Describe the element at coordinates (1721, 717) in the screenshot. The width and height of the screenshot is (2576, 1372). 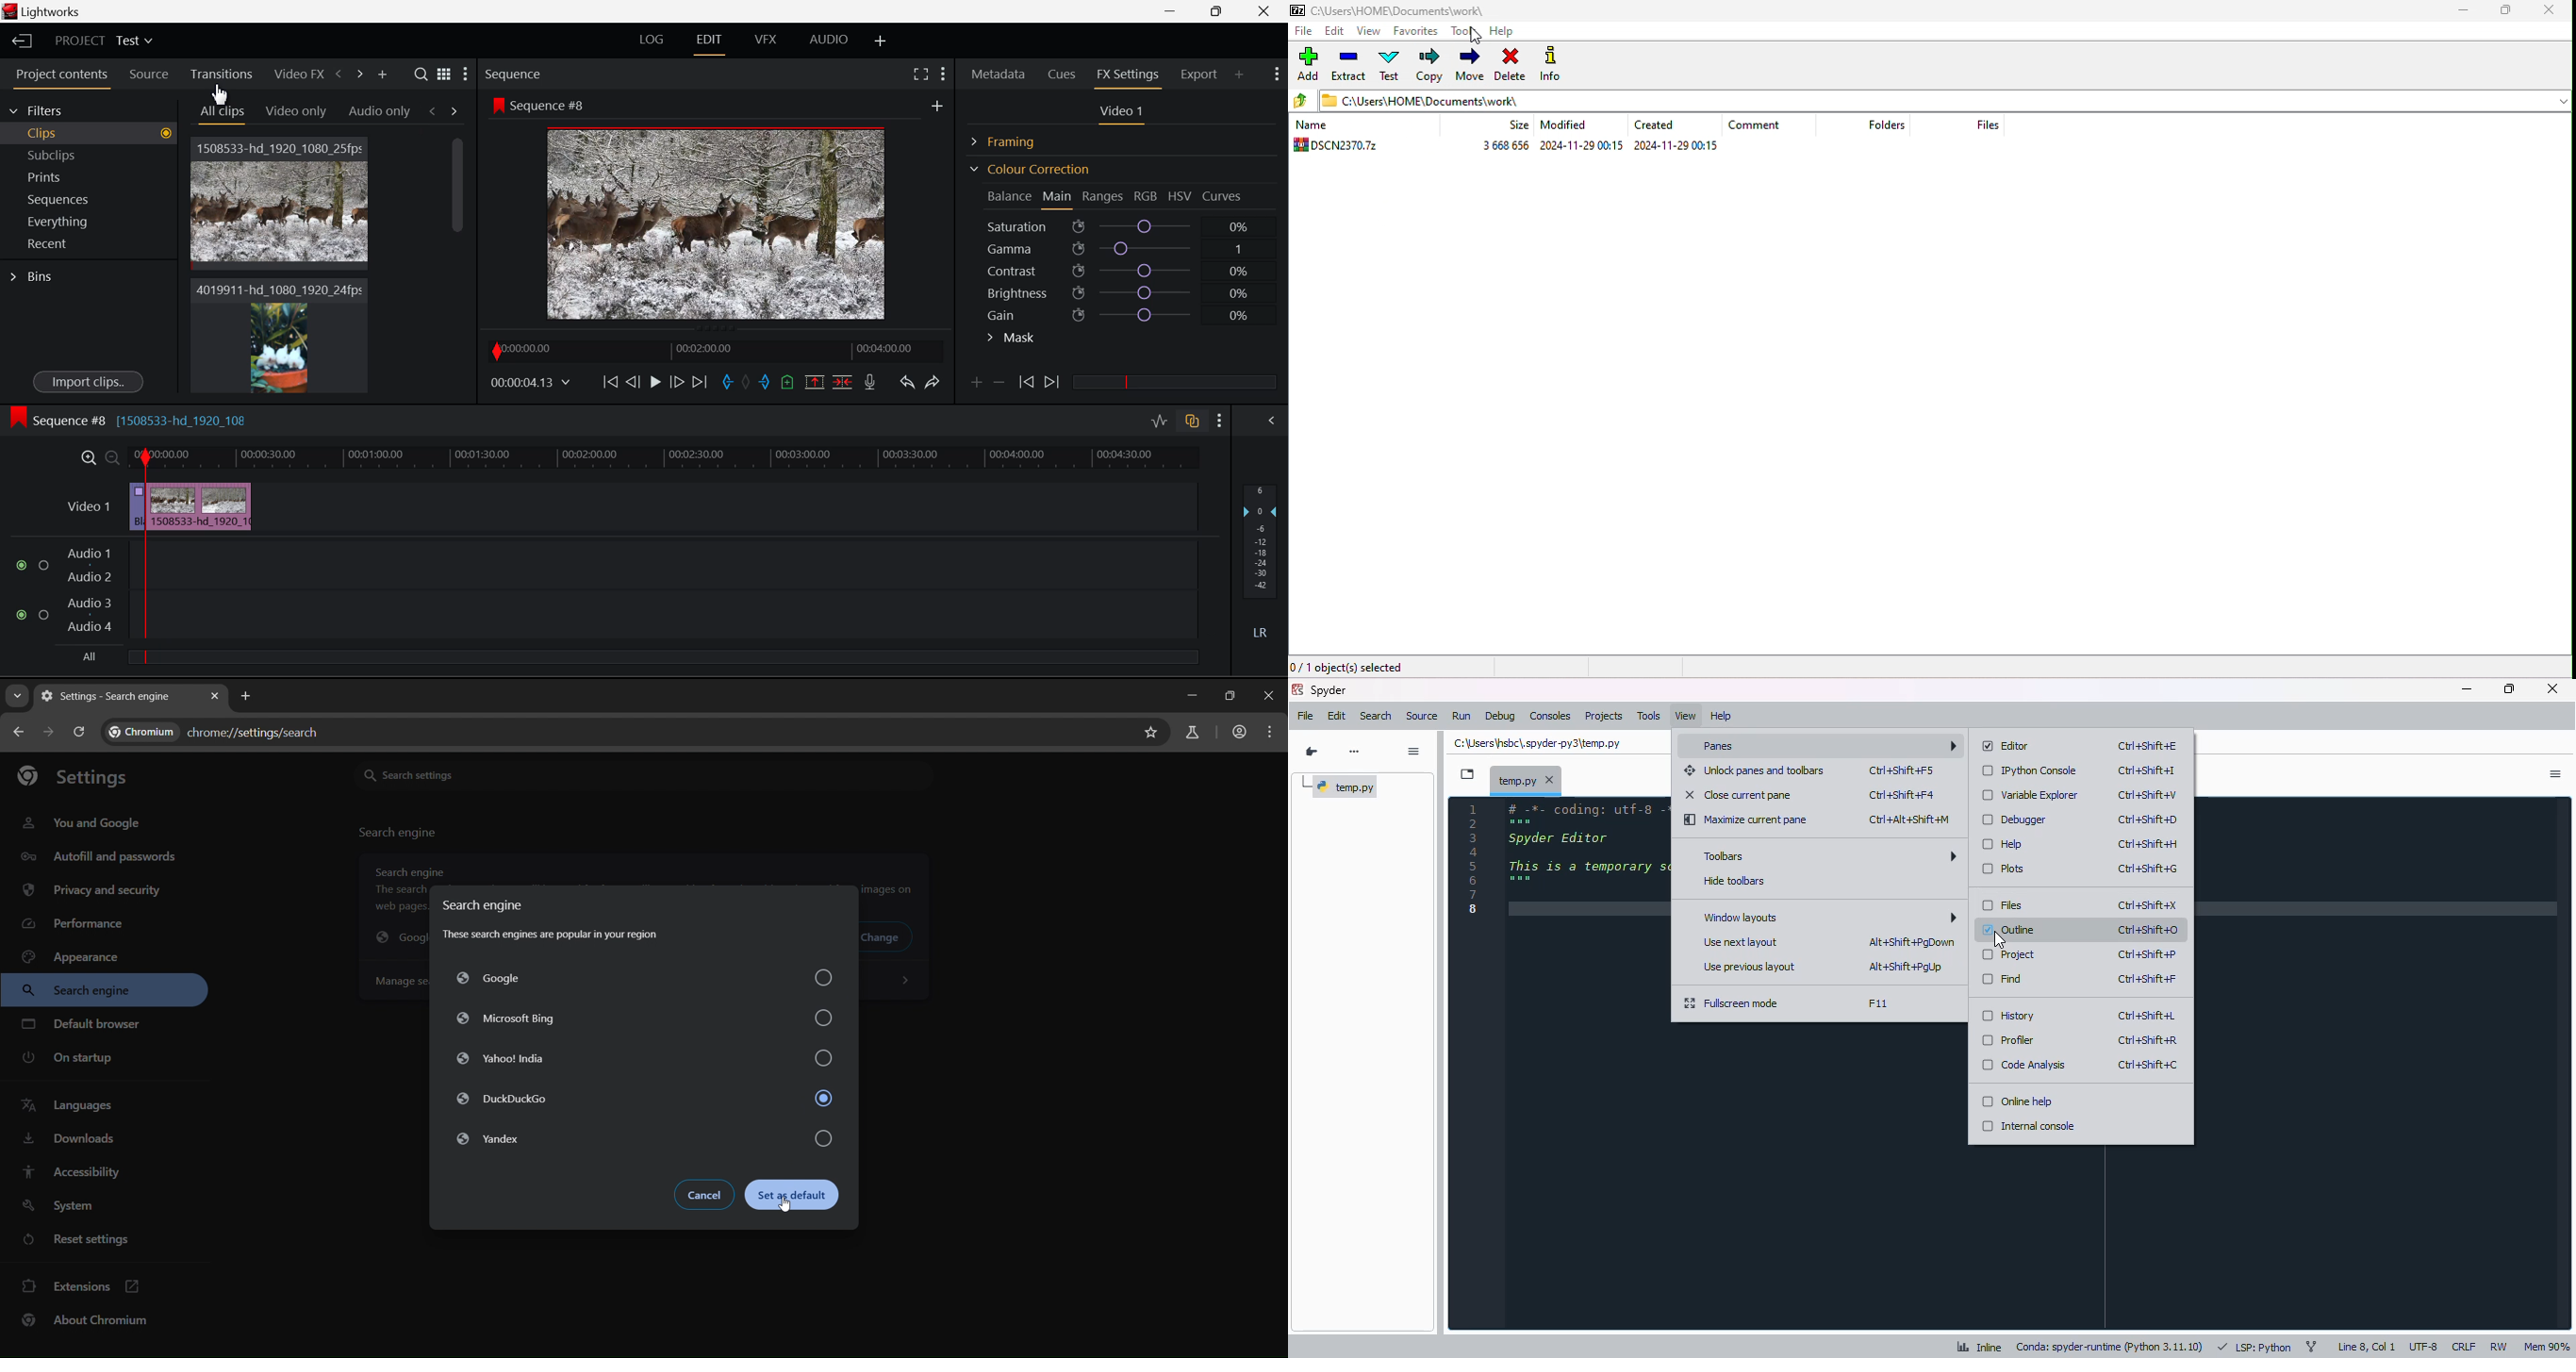
I see `help` at that location.